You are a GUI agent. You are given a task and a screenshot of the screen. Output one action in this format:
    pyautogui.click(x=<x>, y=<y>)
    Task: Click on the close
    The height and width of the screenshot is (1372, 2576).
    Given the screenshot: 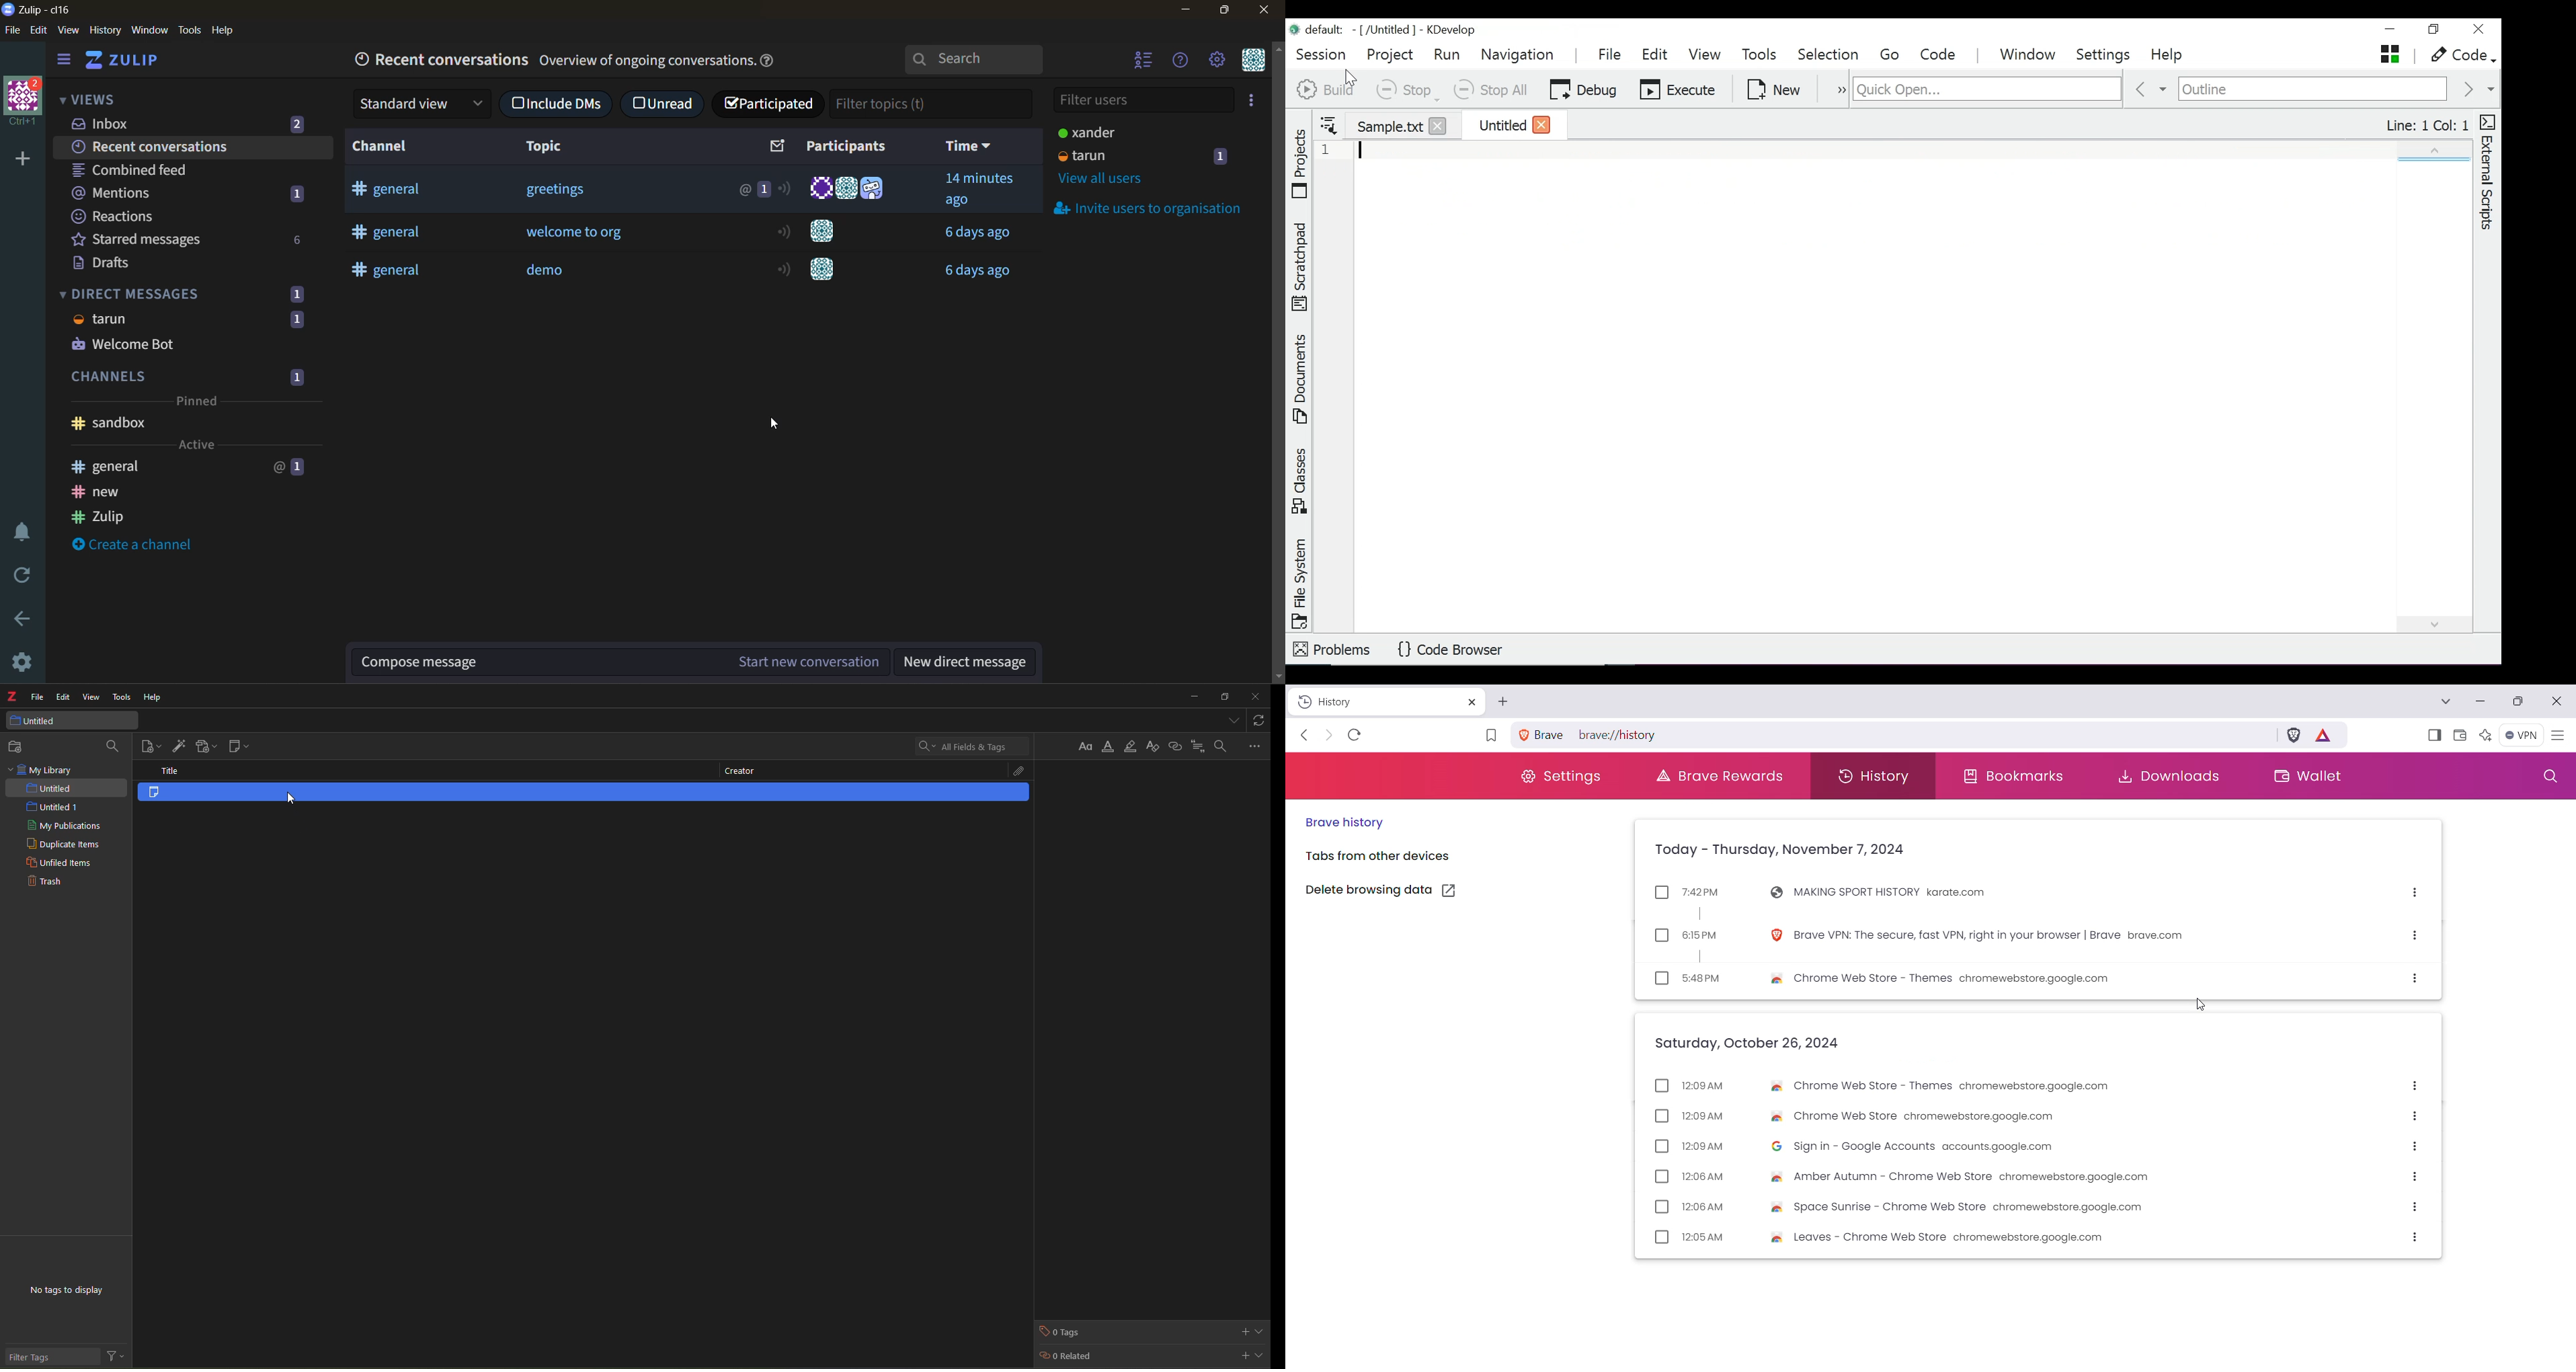 What is the action you would take?
    pyautogui.click(x=1265, y=11)
    